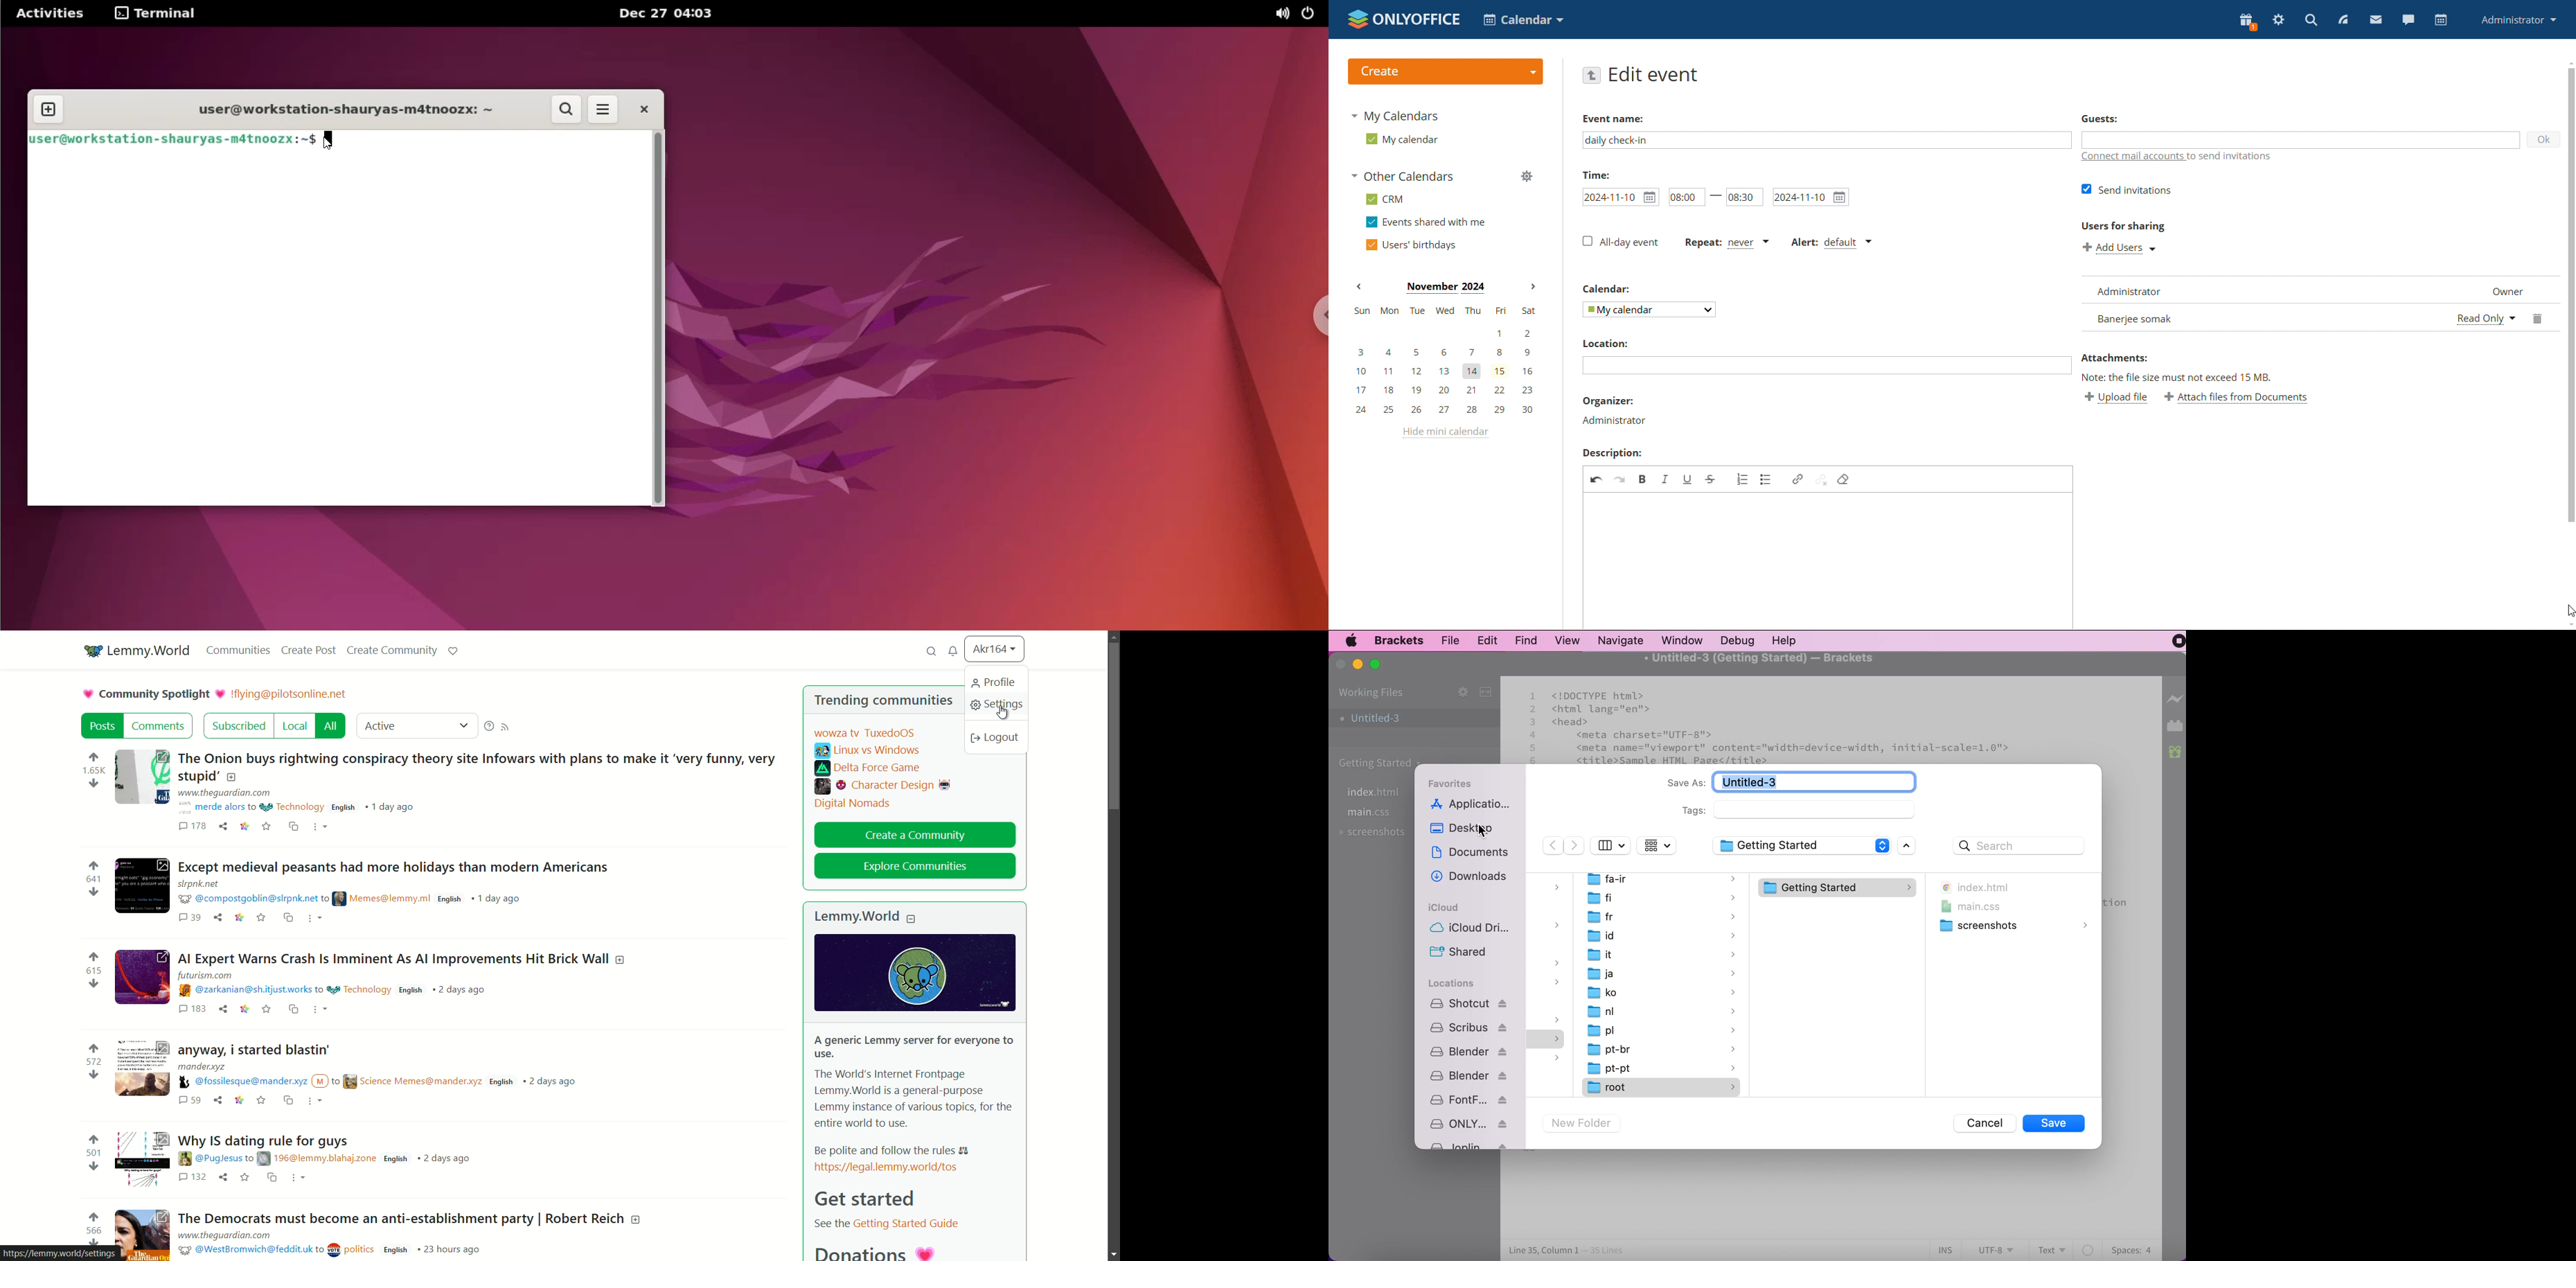  I want to click on help, so click(1796, 640).